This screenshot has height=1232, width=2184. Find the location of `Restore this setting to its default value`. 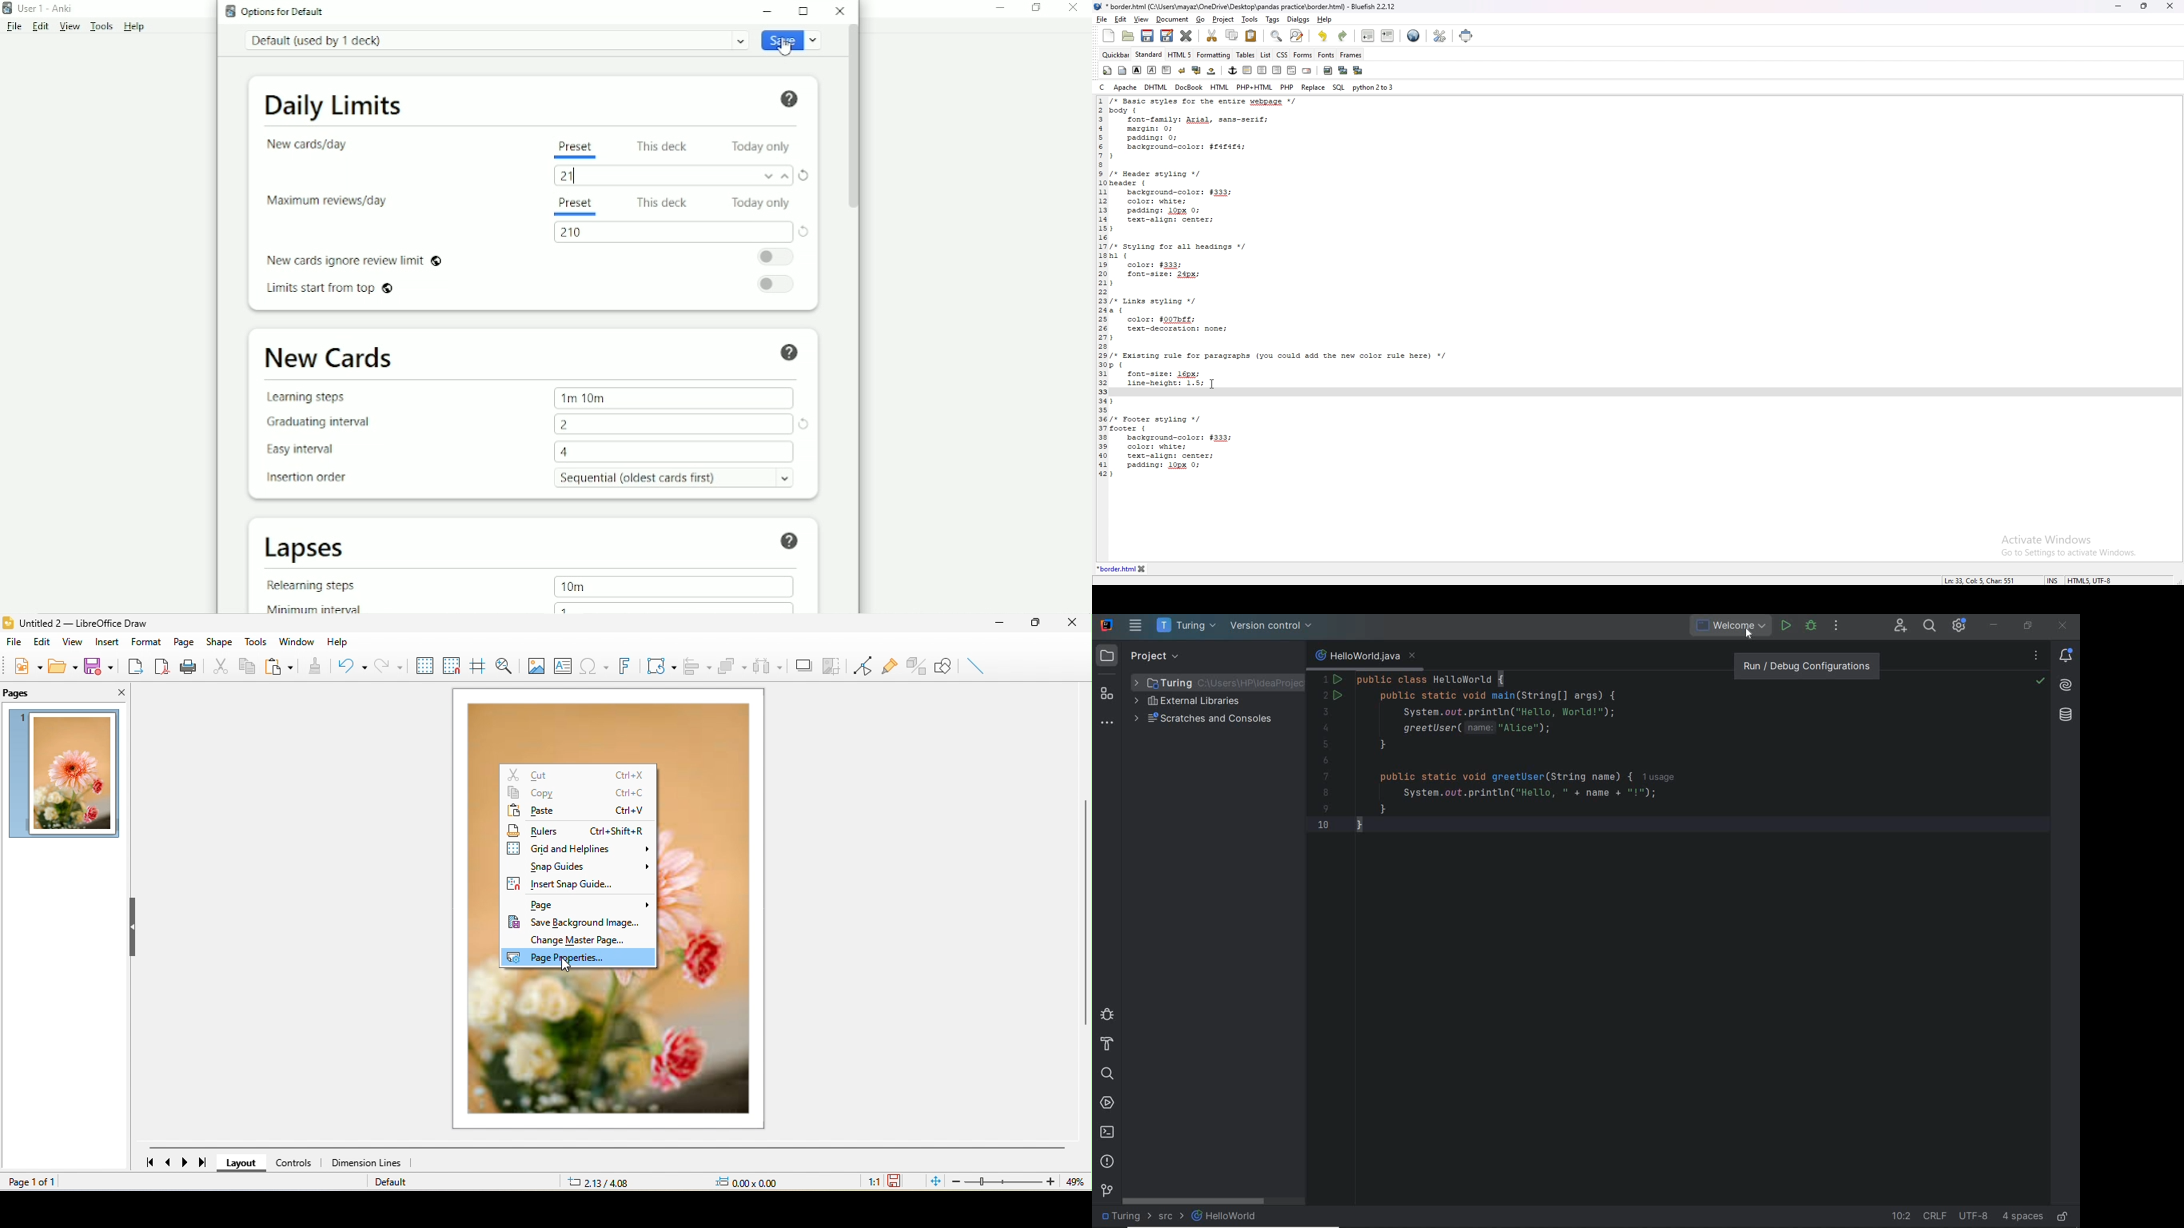

Restore this setting to its default value is located at coordinates (805, 174).